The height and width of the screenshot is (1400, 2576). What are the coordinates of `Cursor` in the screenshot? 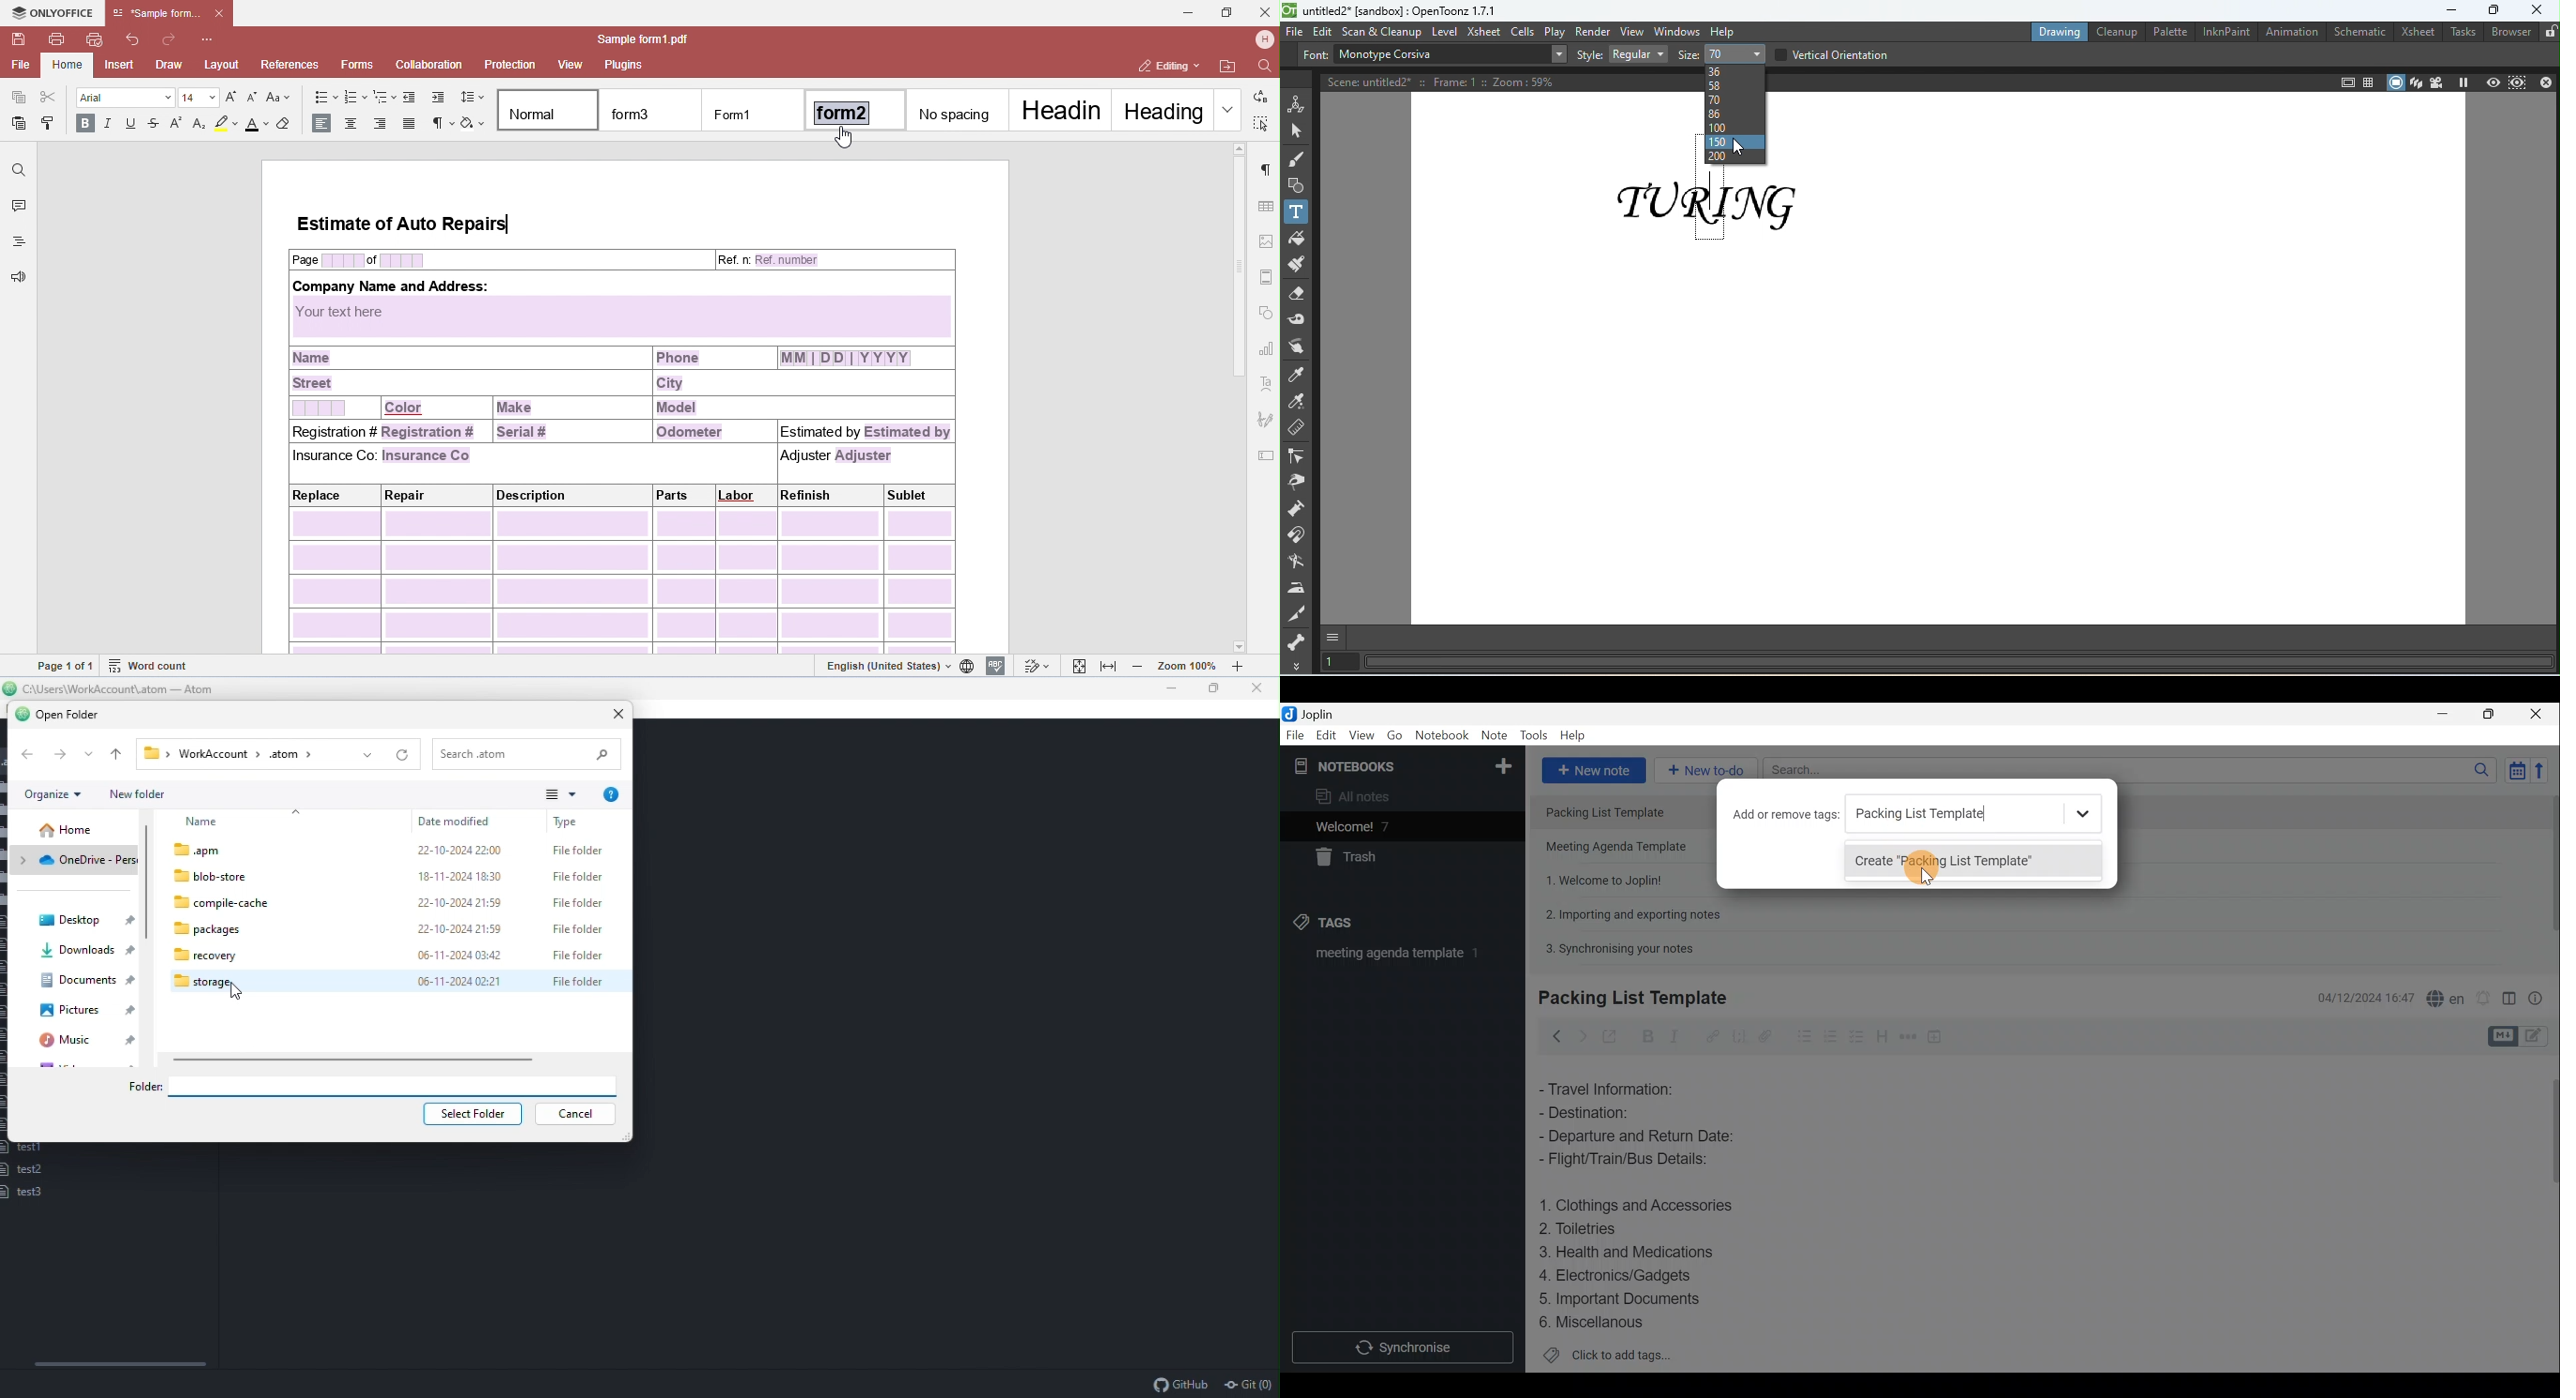 It's located at (1735, 147).